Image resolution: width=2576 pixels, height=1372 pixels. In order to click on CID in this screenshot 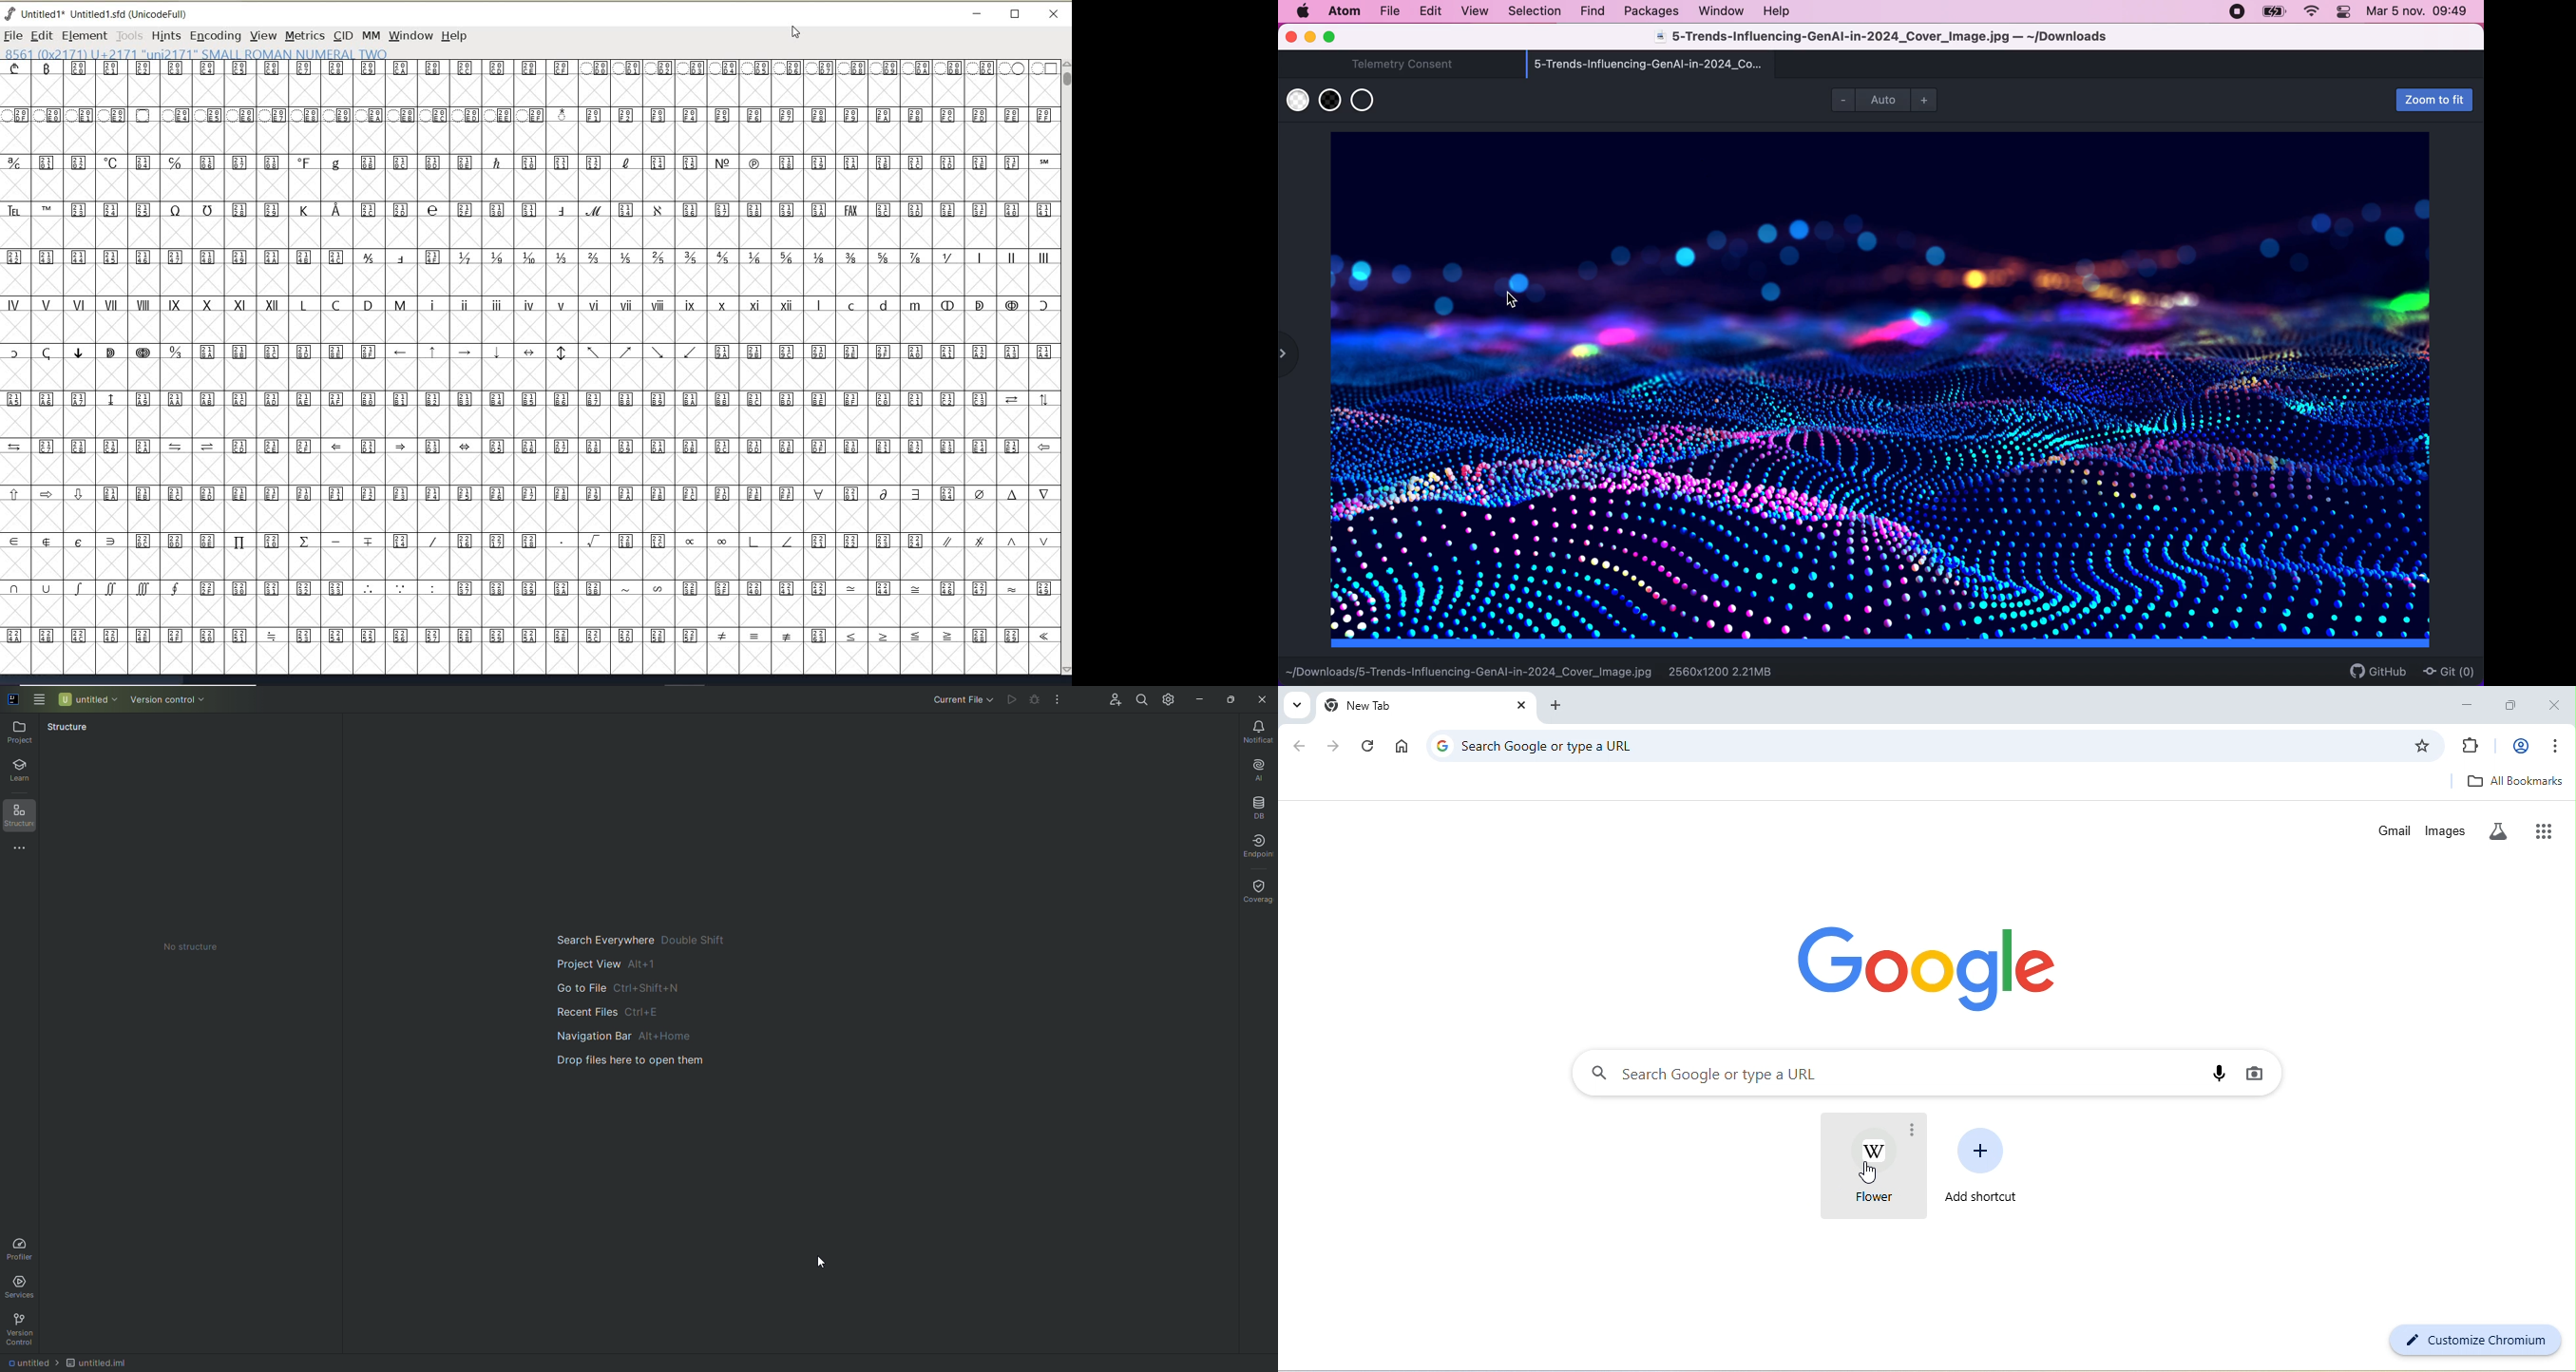, I will do `click(342, 35)`.